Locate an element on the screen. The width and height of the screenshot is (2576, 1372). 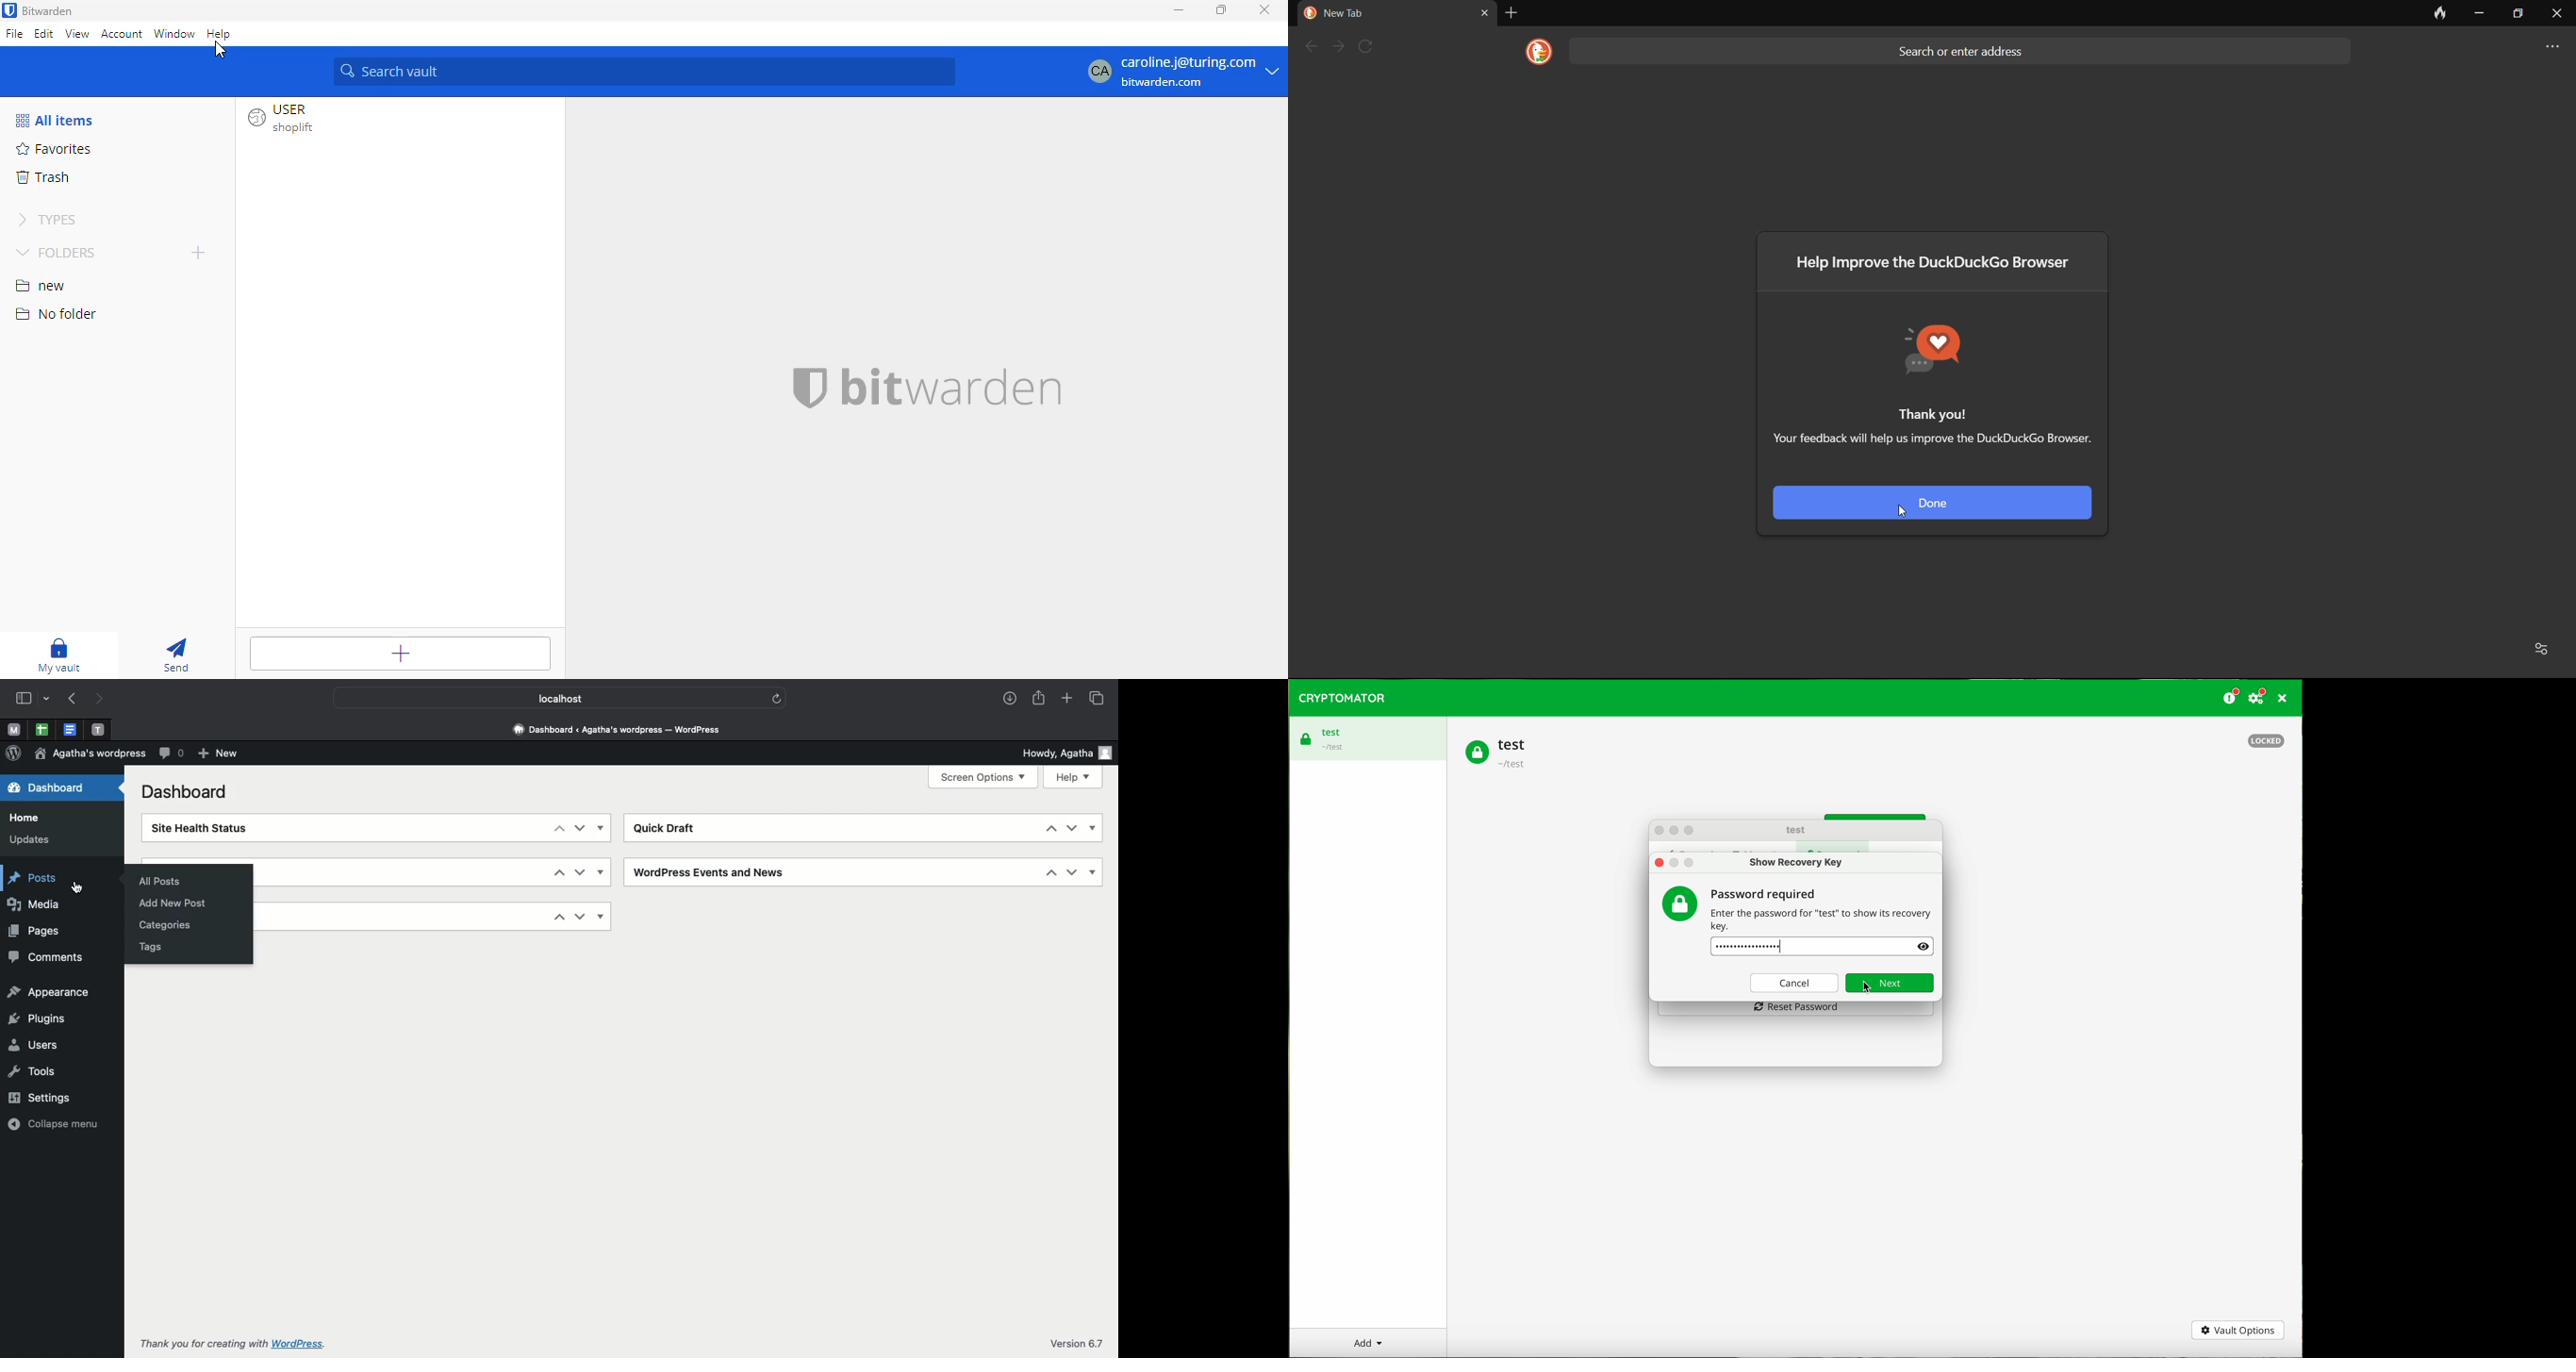
cursor is located at coordinates (77, 886).